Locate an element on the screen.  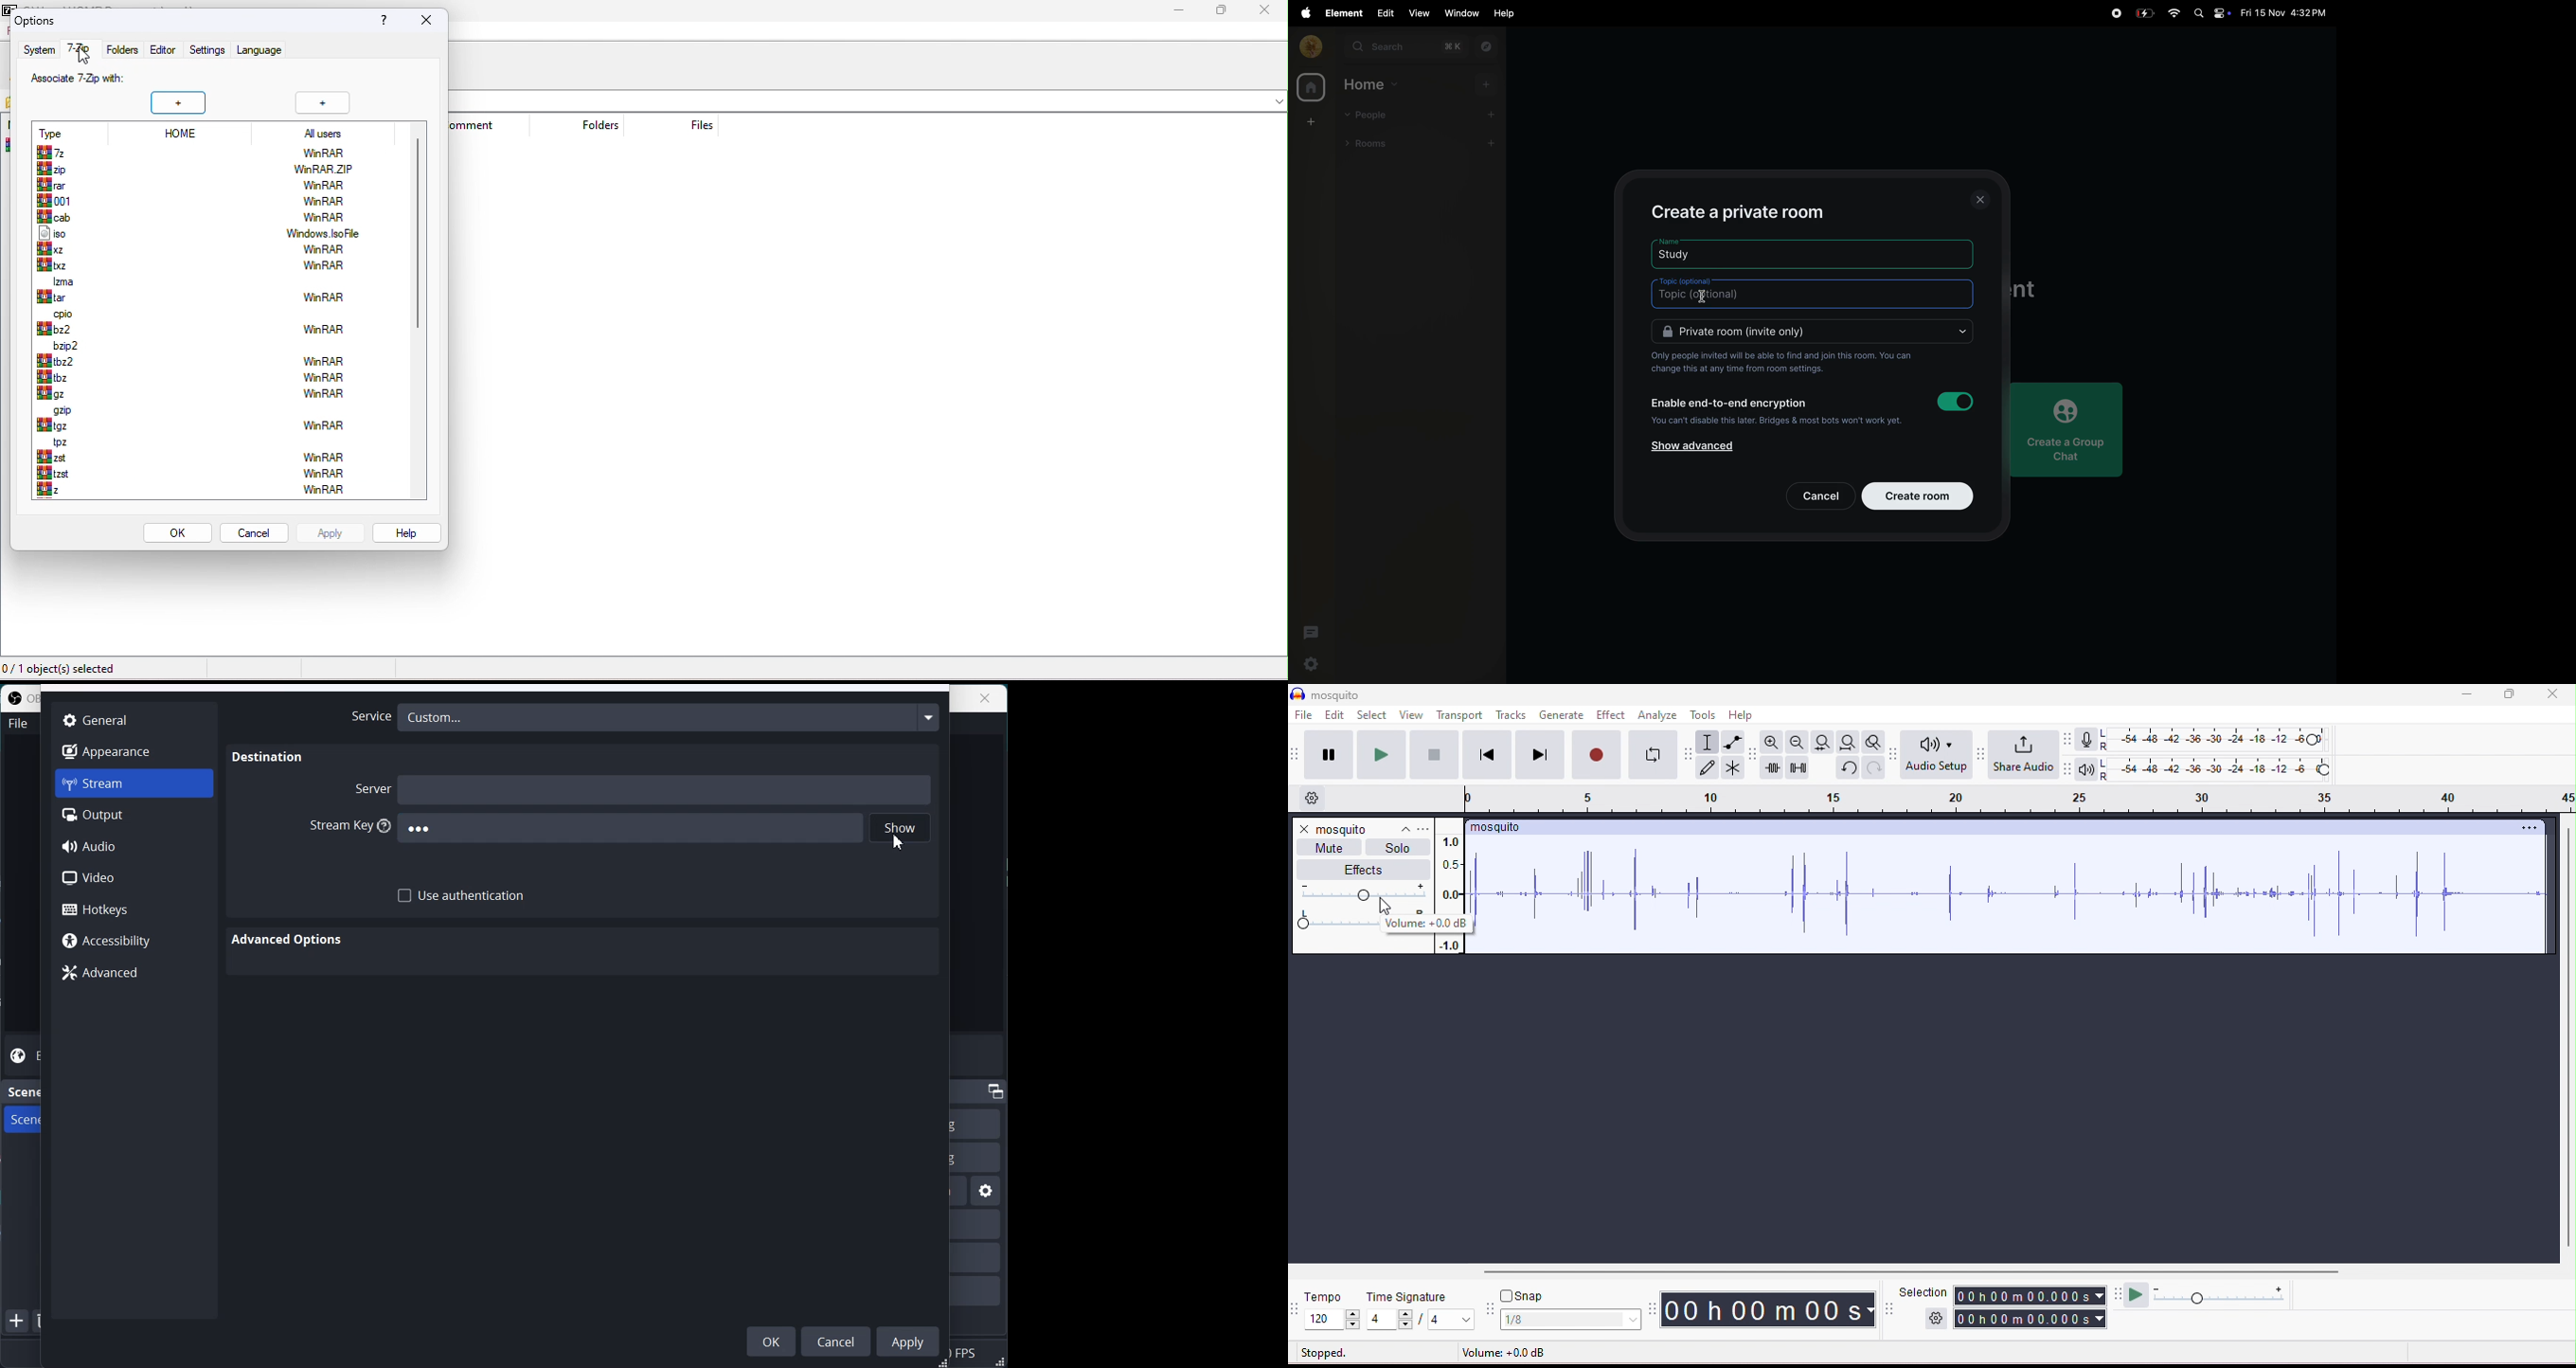
ettings is located at coordinates (1312, 665).